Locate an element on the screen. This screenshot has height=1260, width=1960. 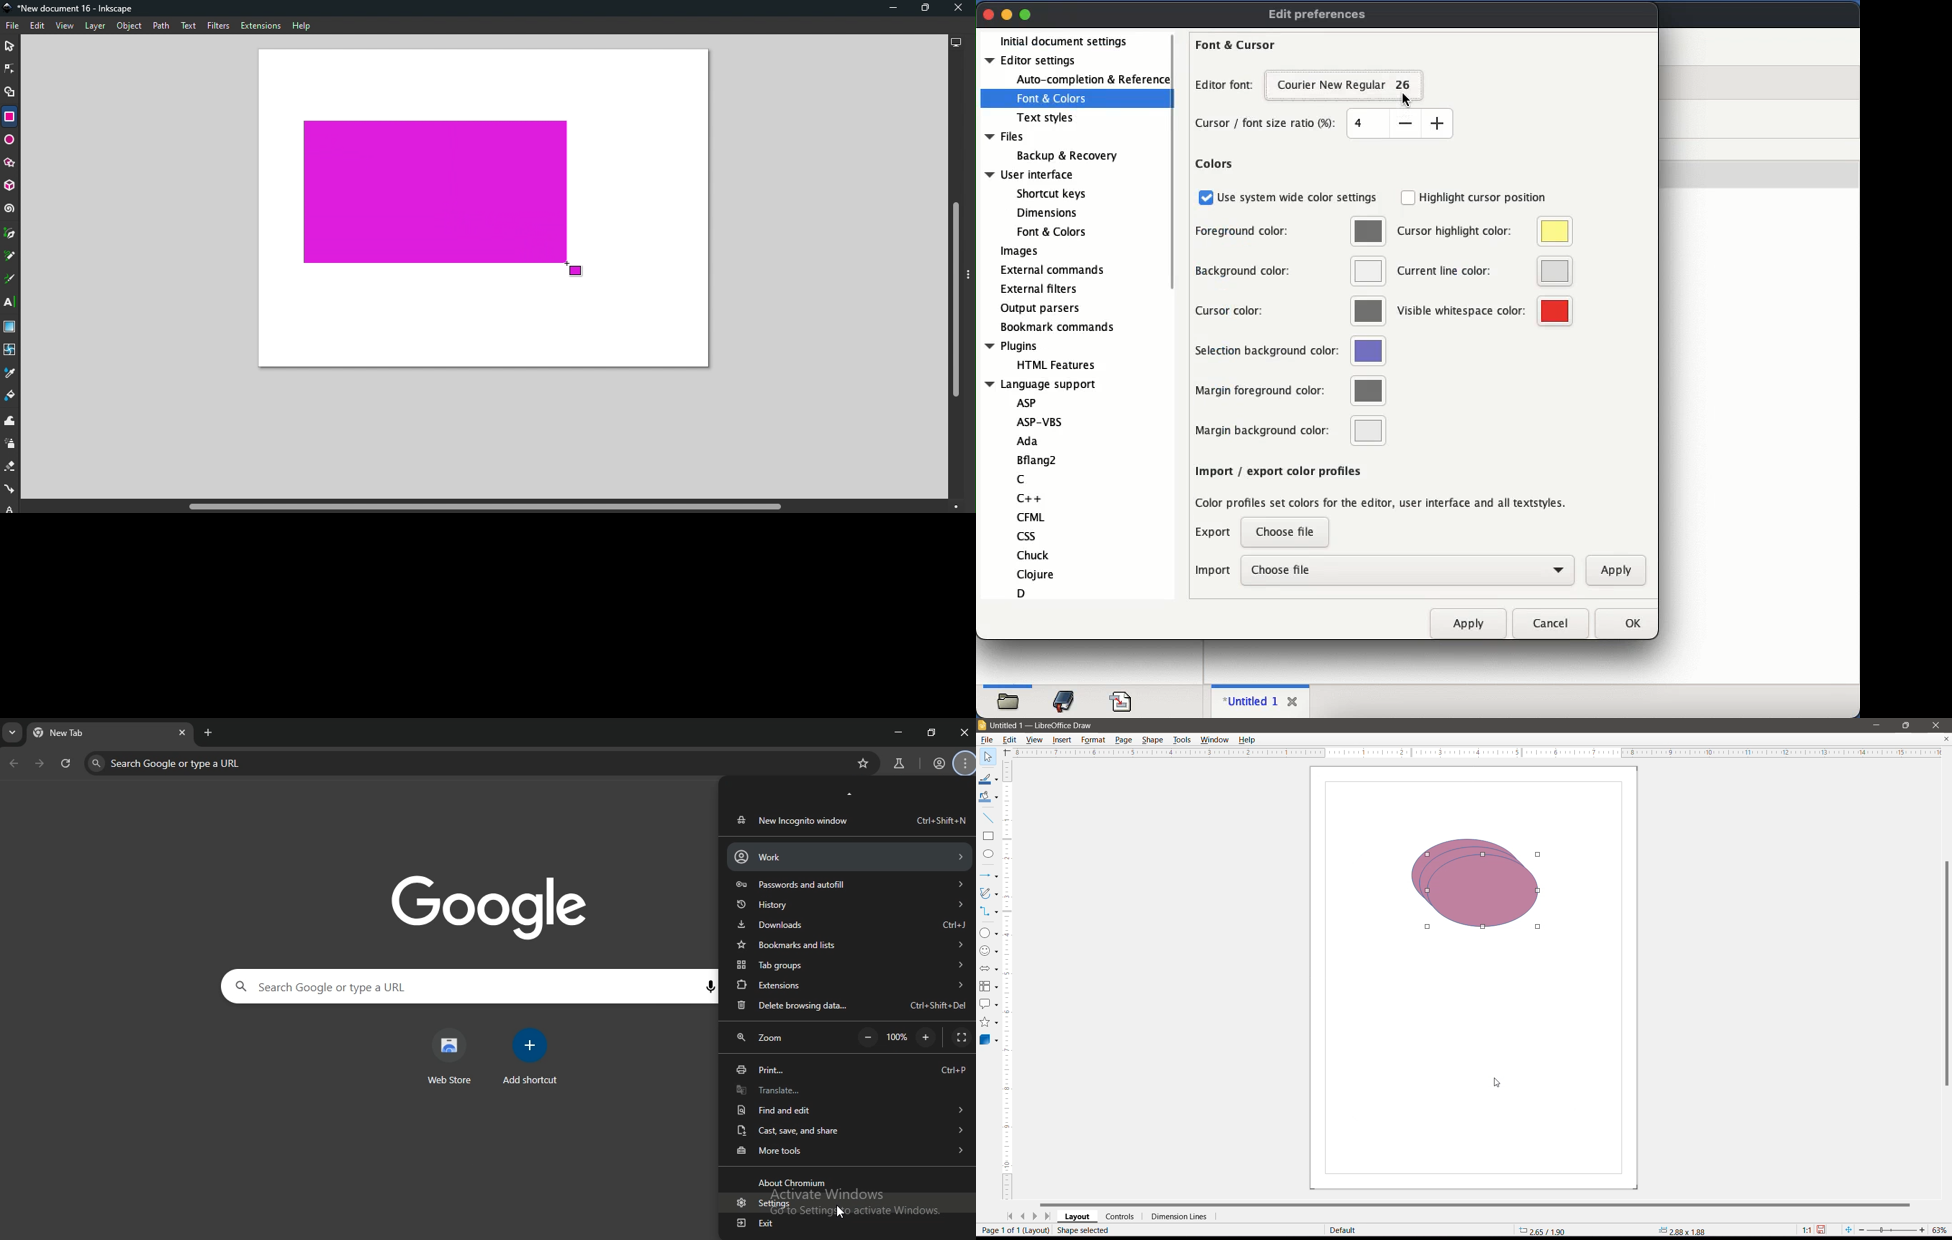
Text is located at coordinates (190, 26).